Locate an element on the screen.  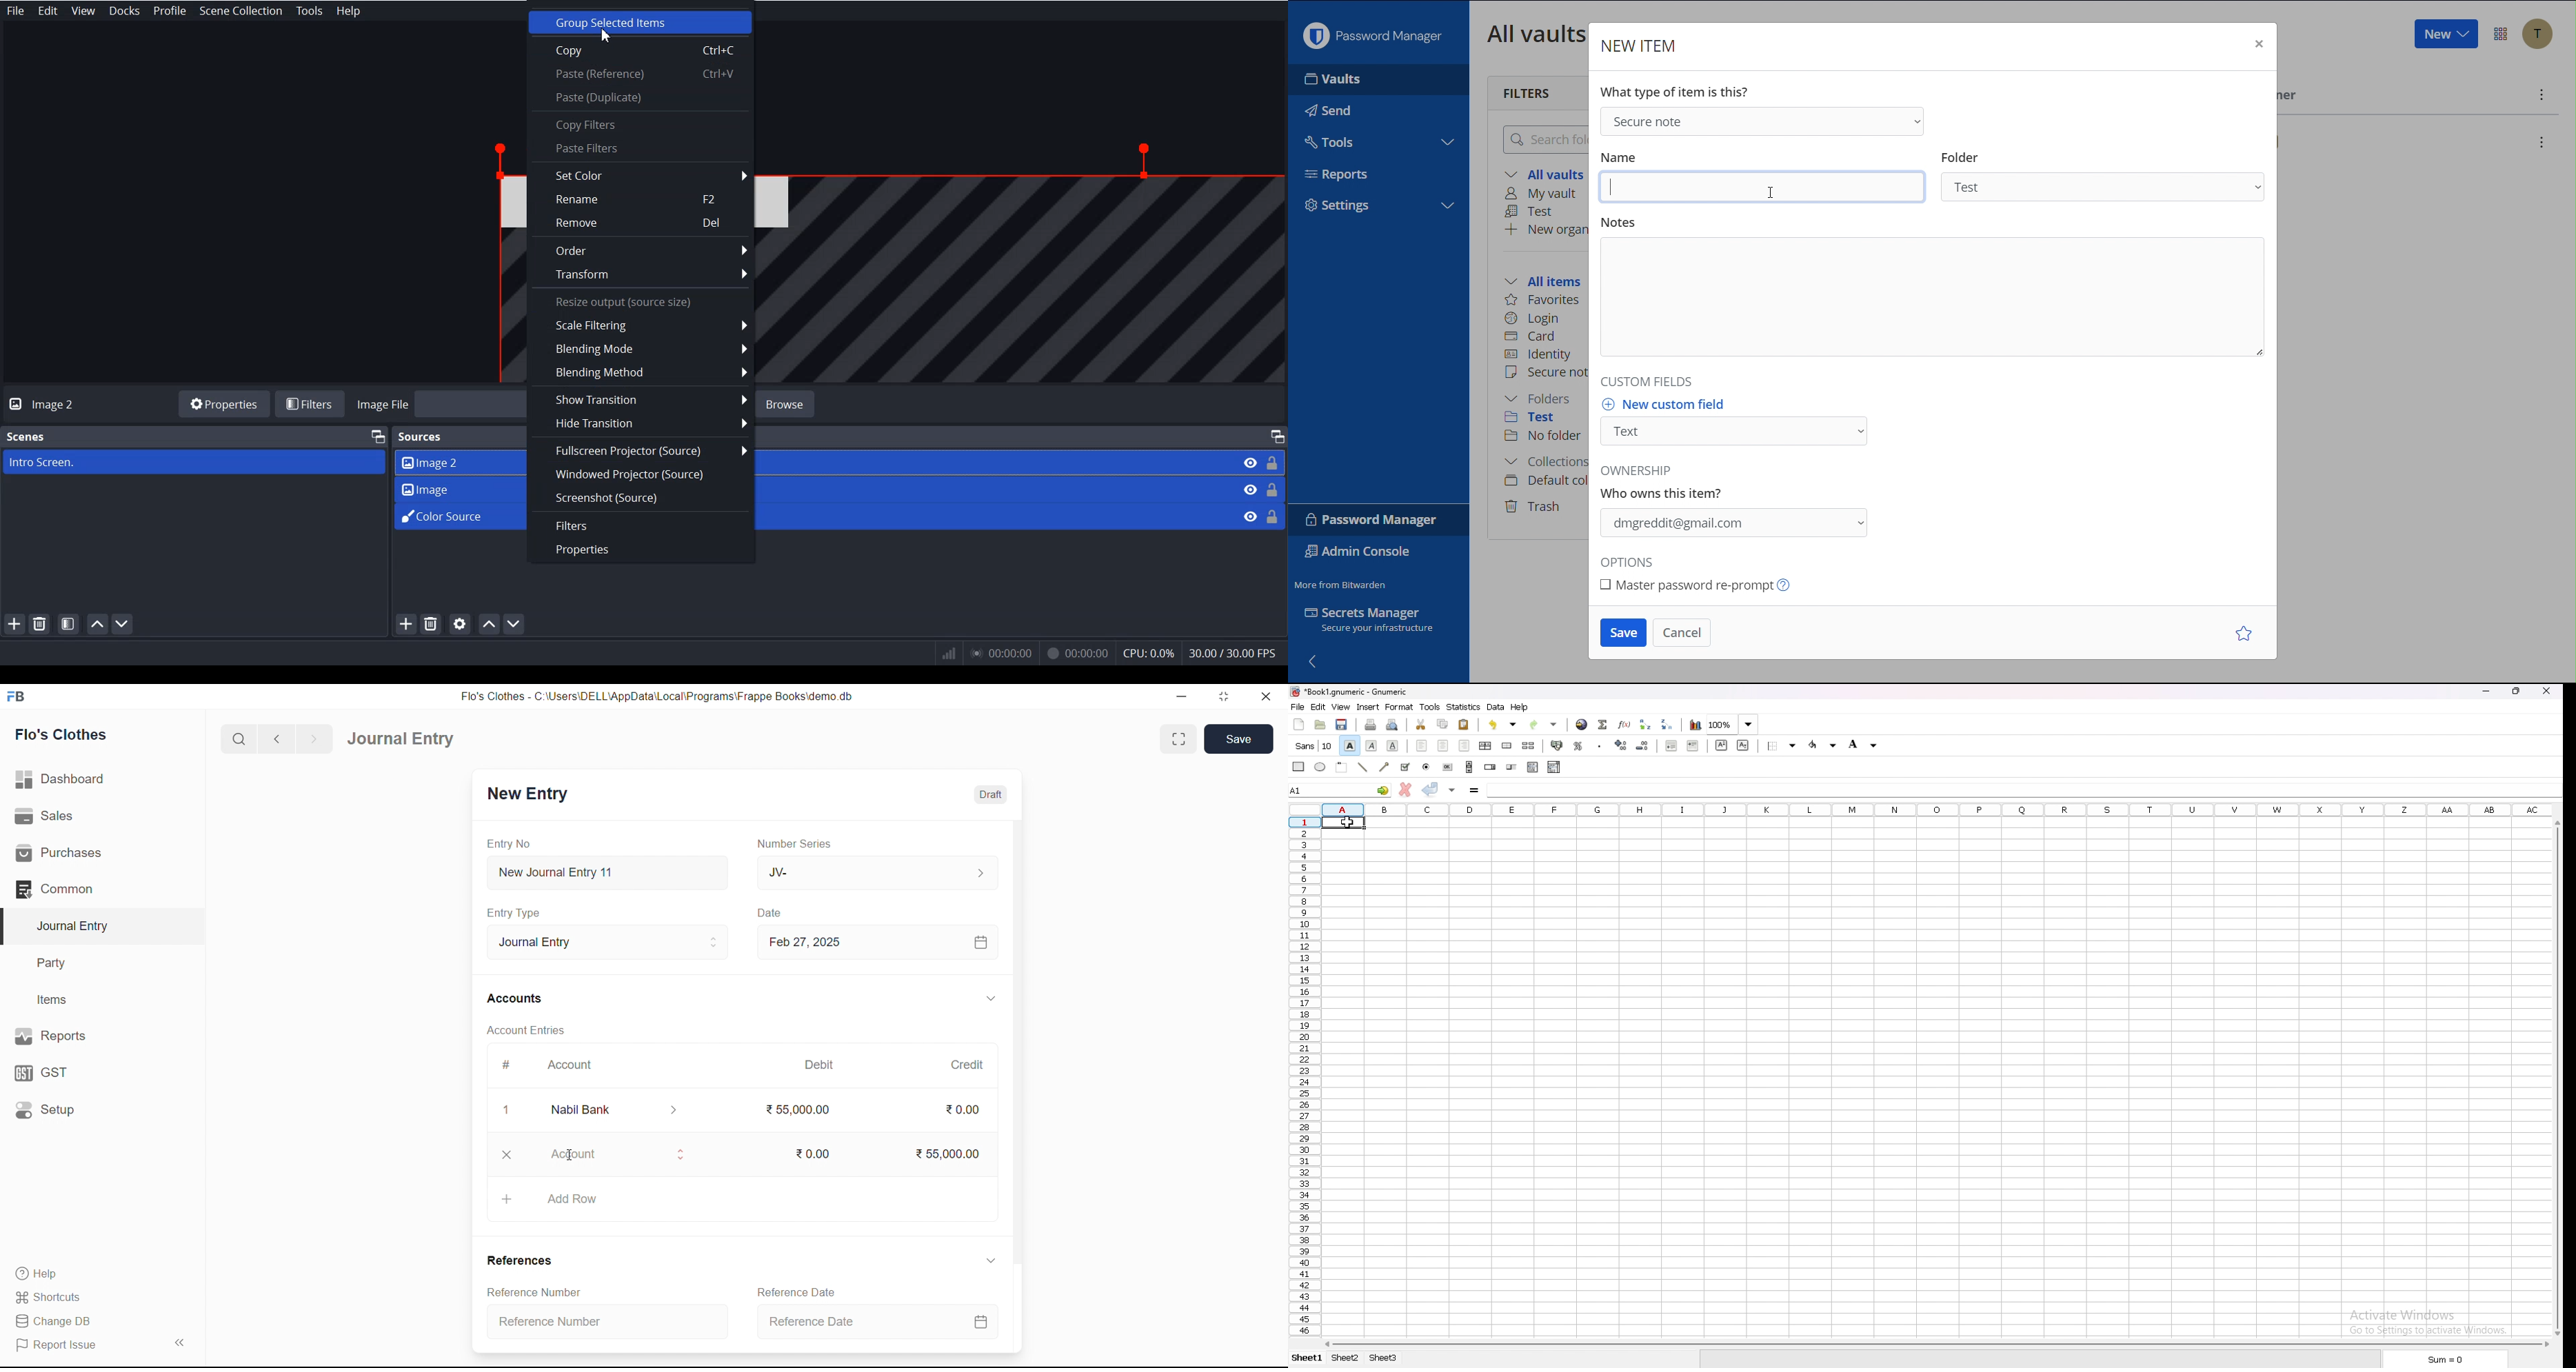
+ Add Row is located at coordinates (741, 1199).